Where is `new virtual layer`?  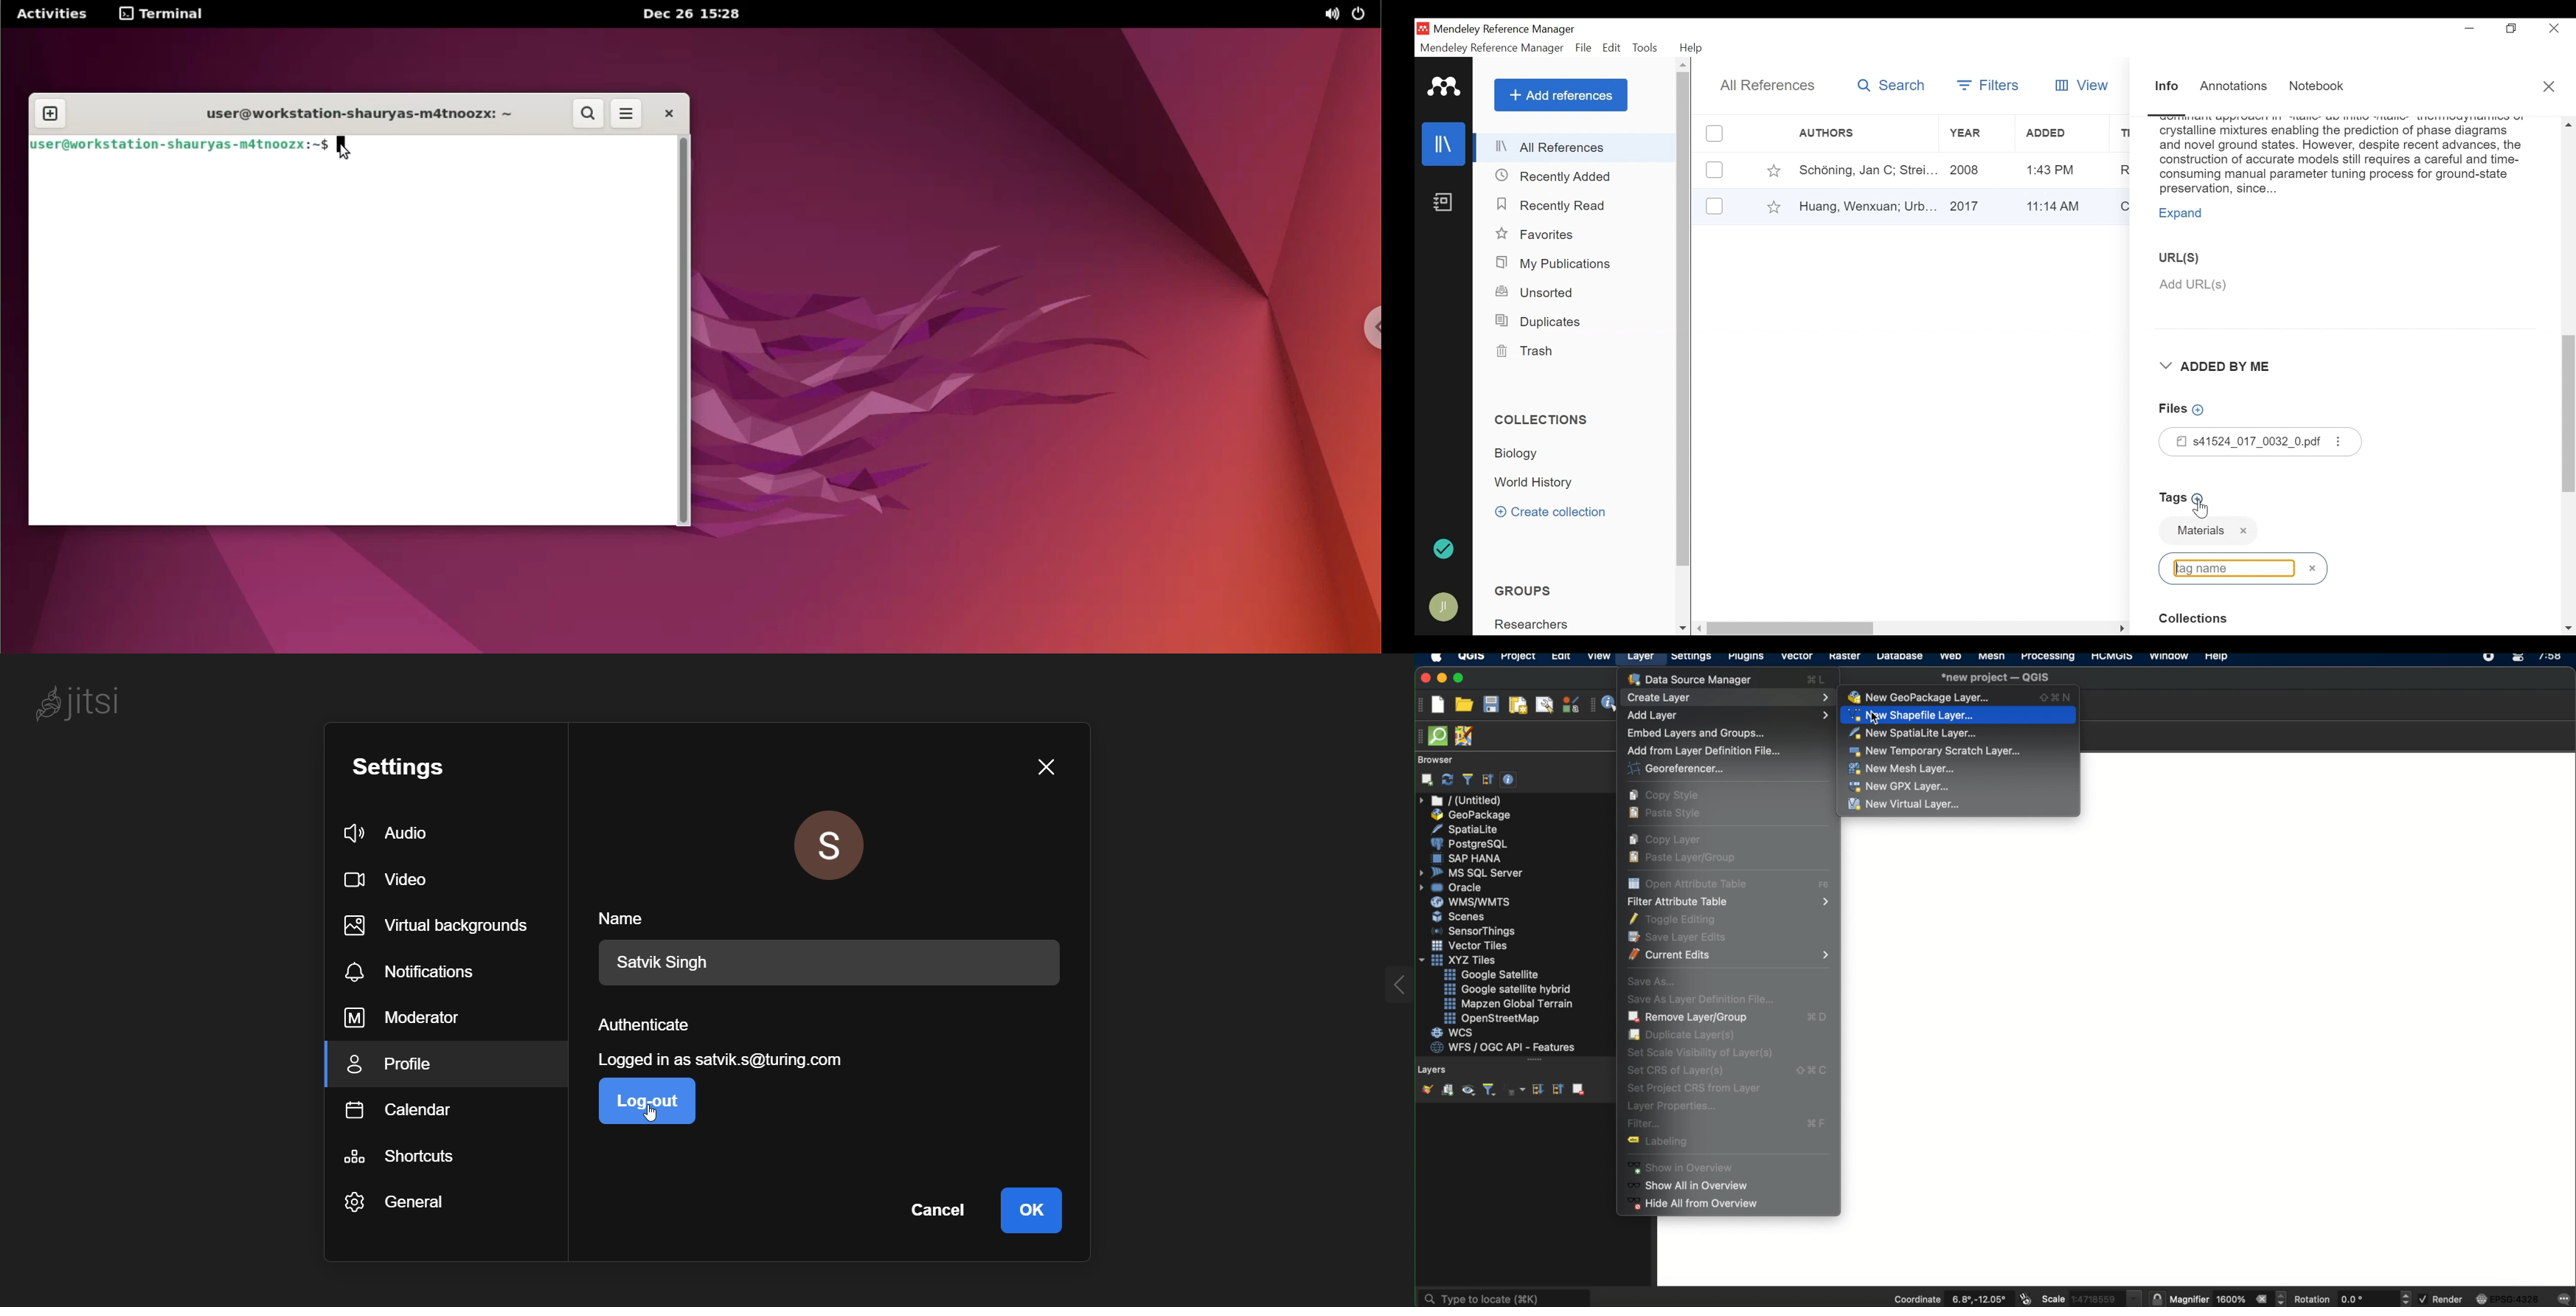 new virtual layer is located at coordinates (1902, 805).